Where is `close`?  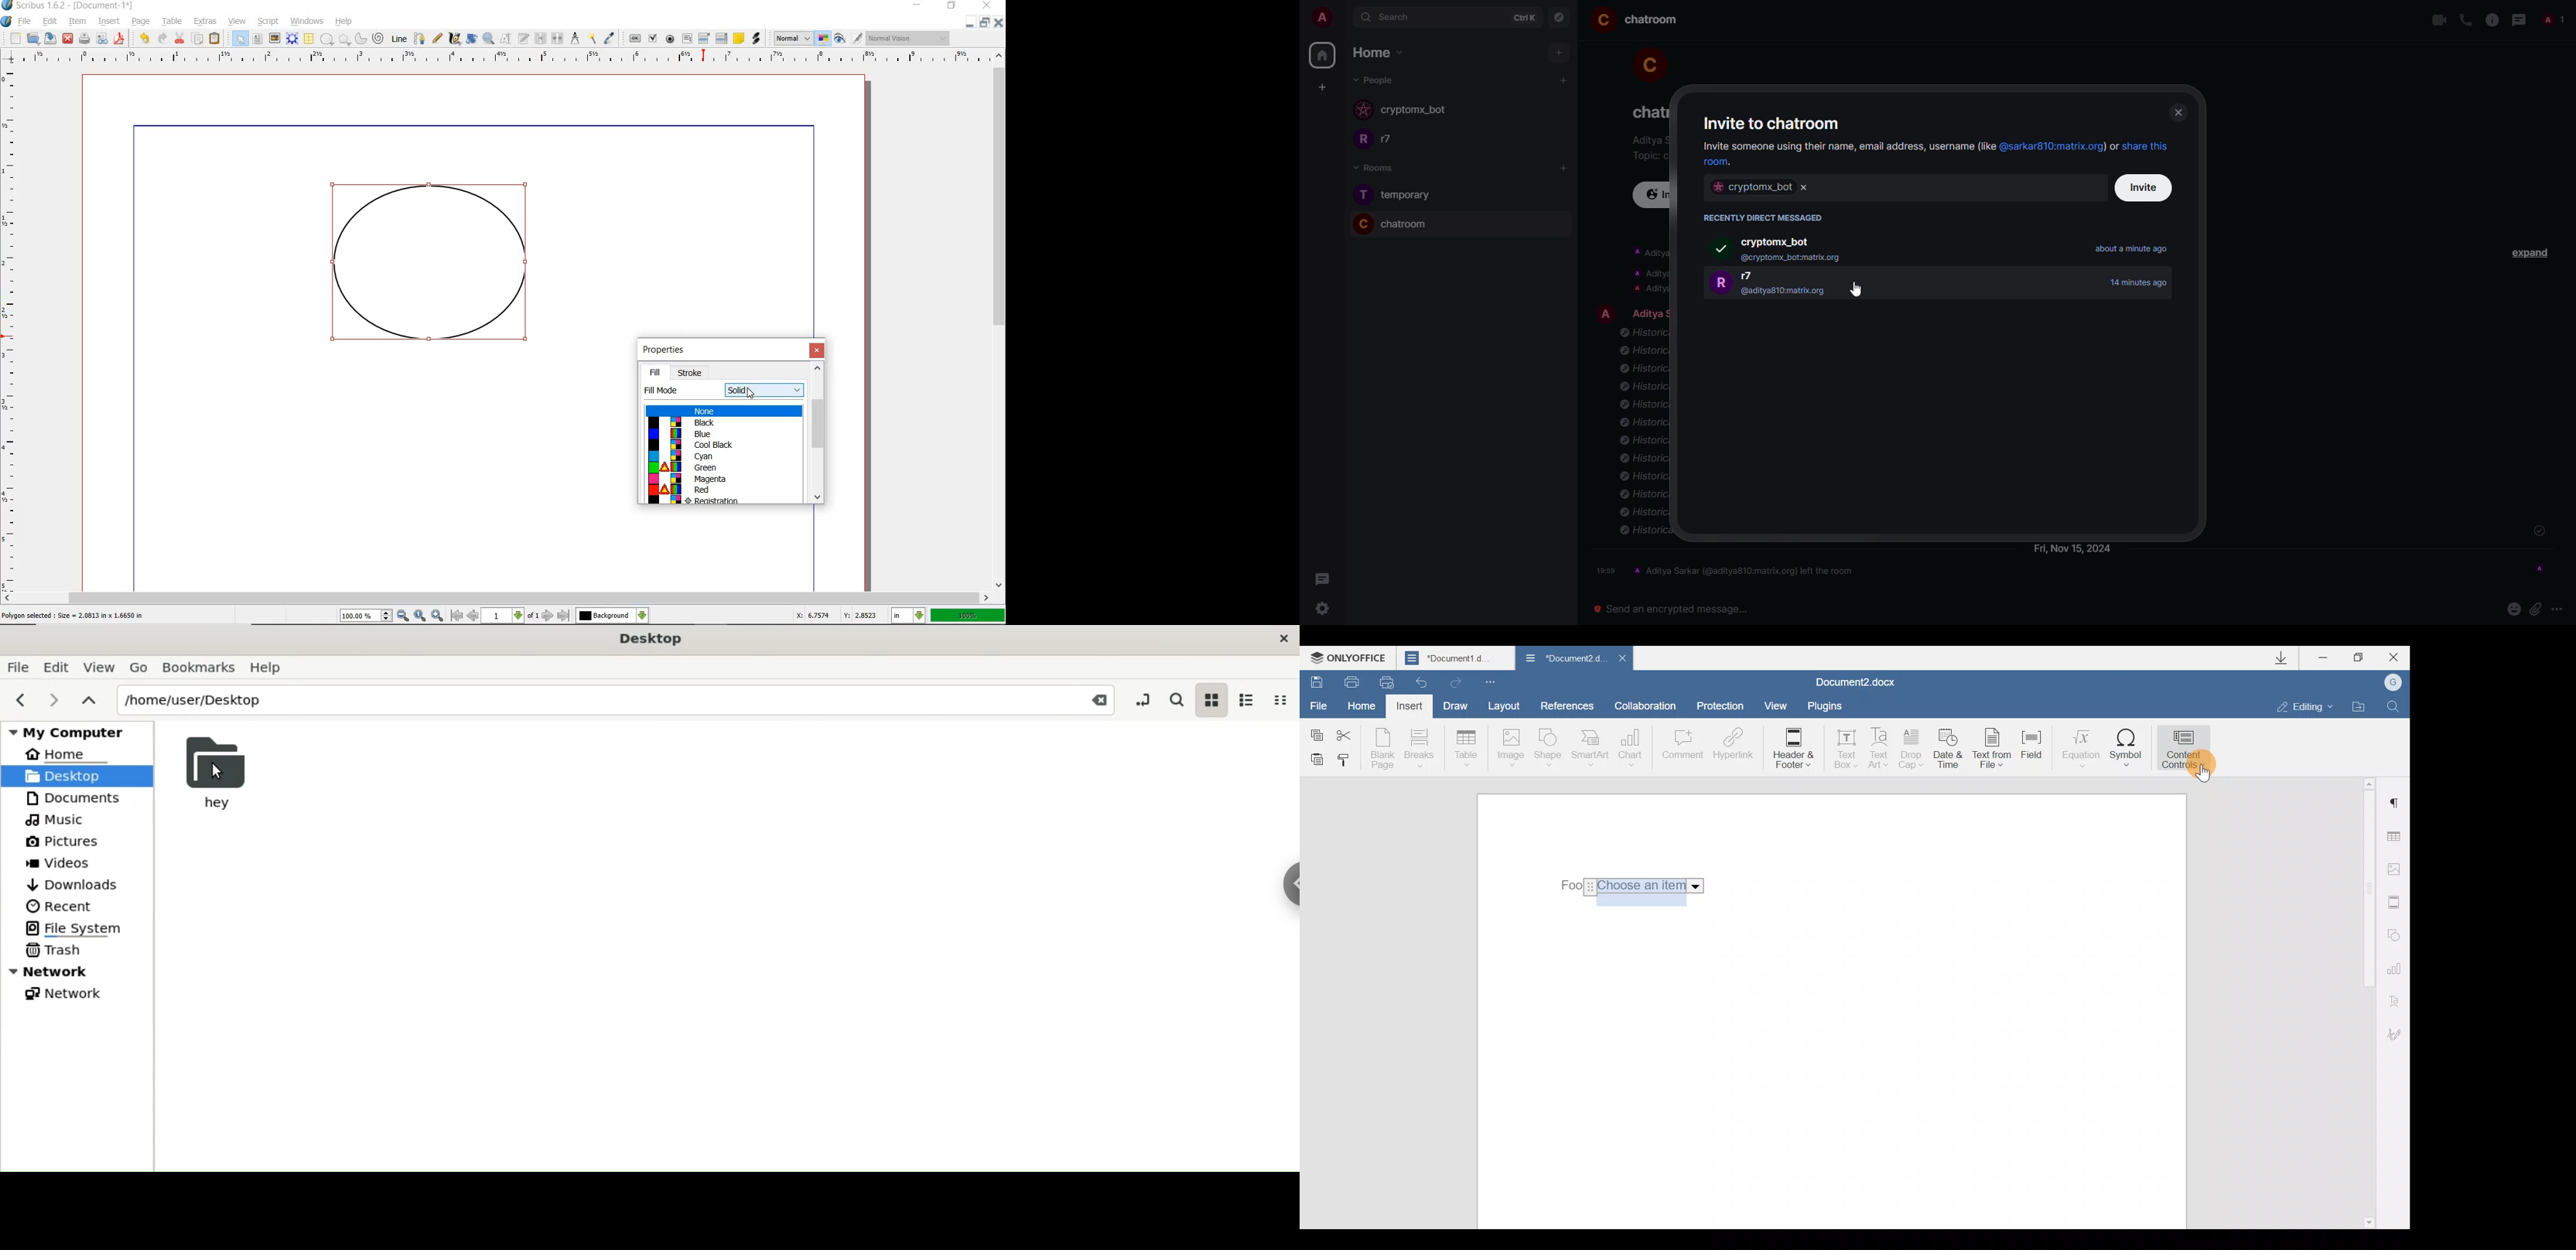 close is located at coordinates (818, 350).